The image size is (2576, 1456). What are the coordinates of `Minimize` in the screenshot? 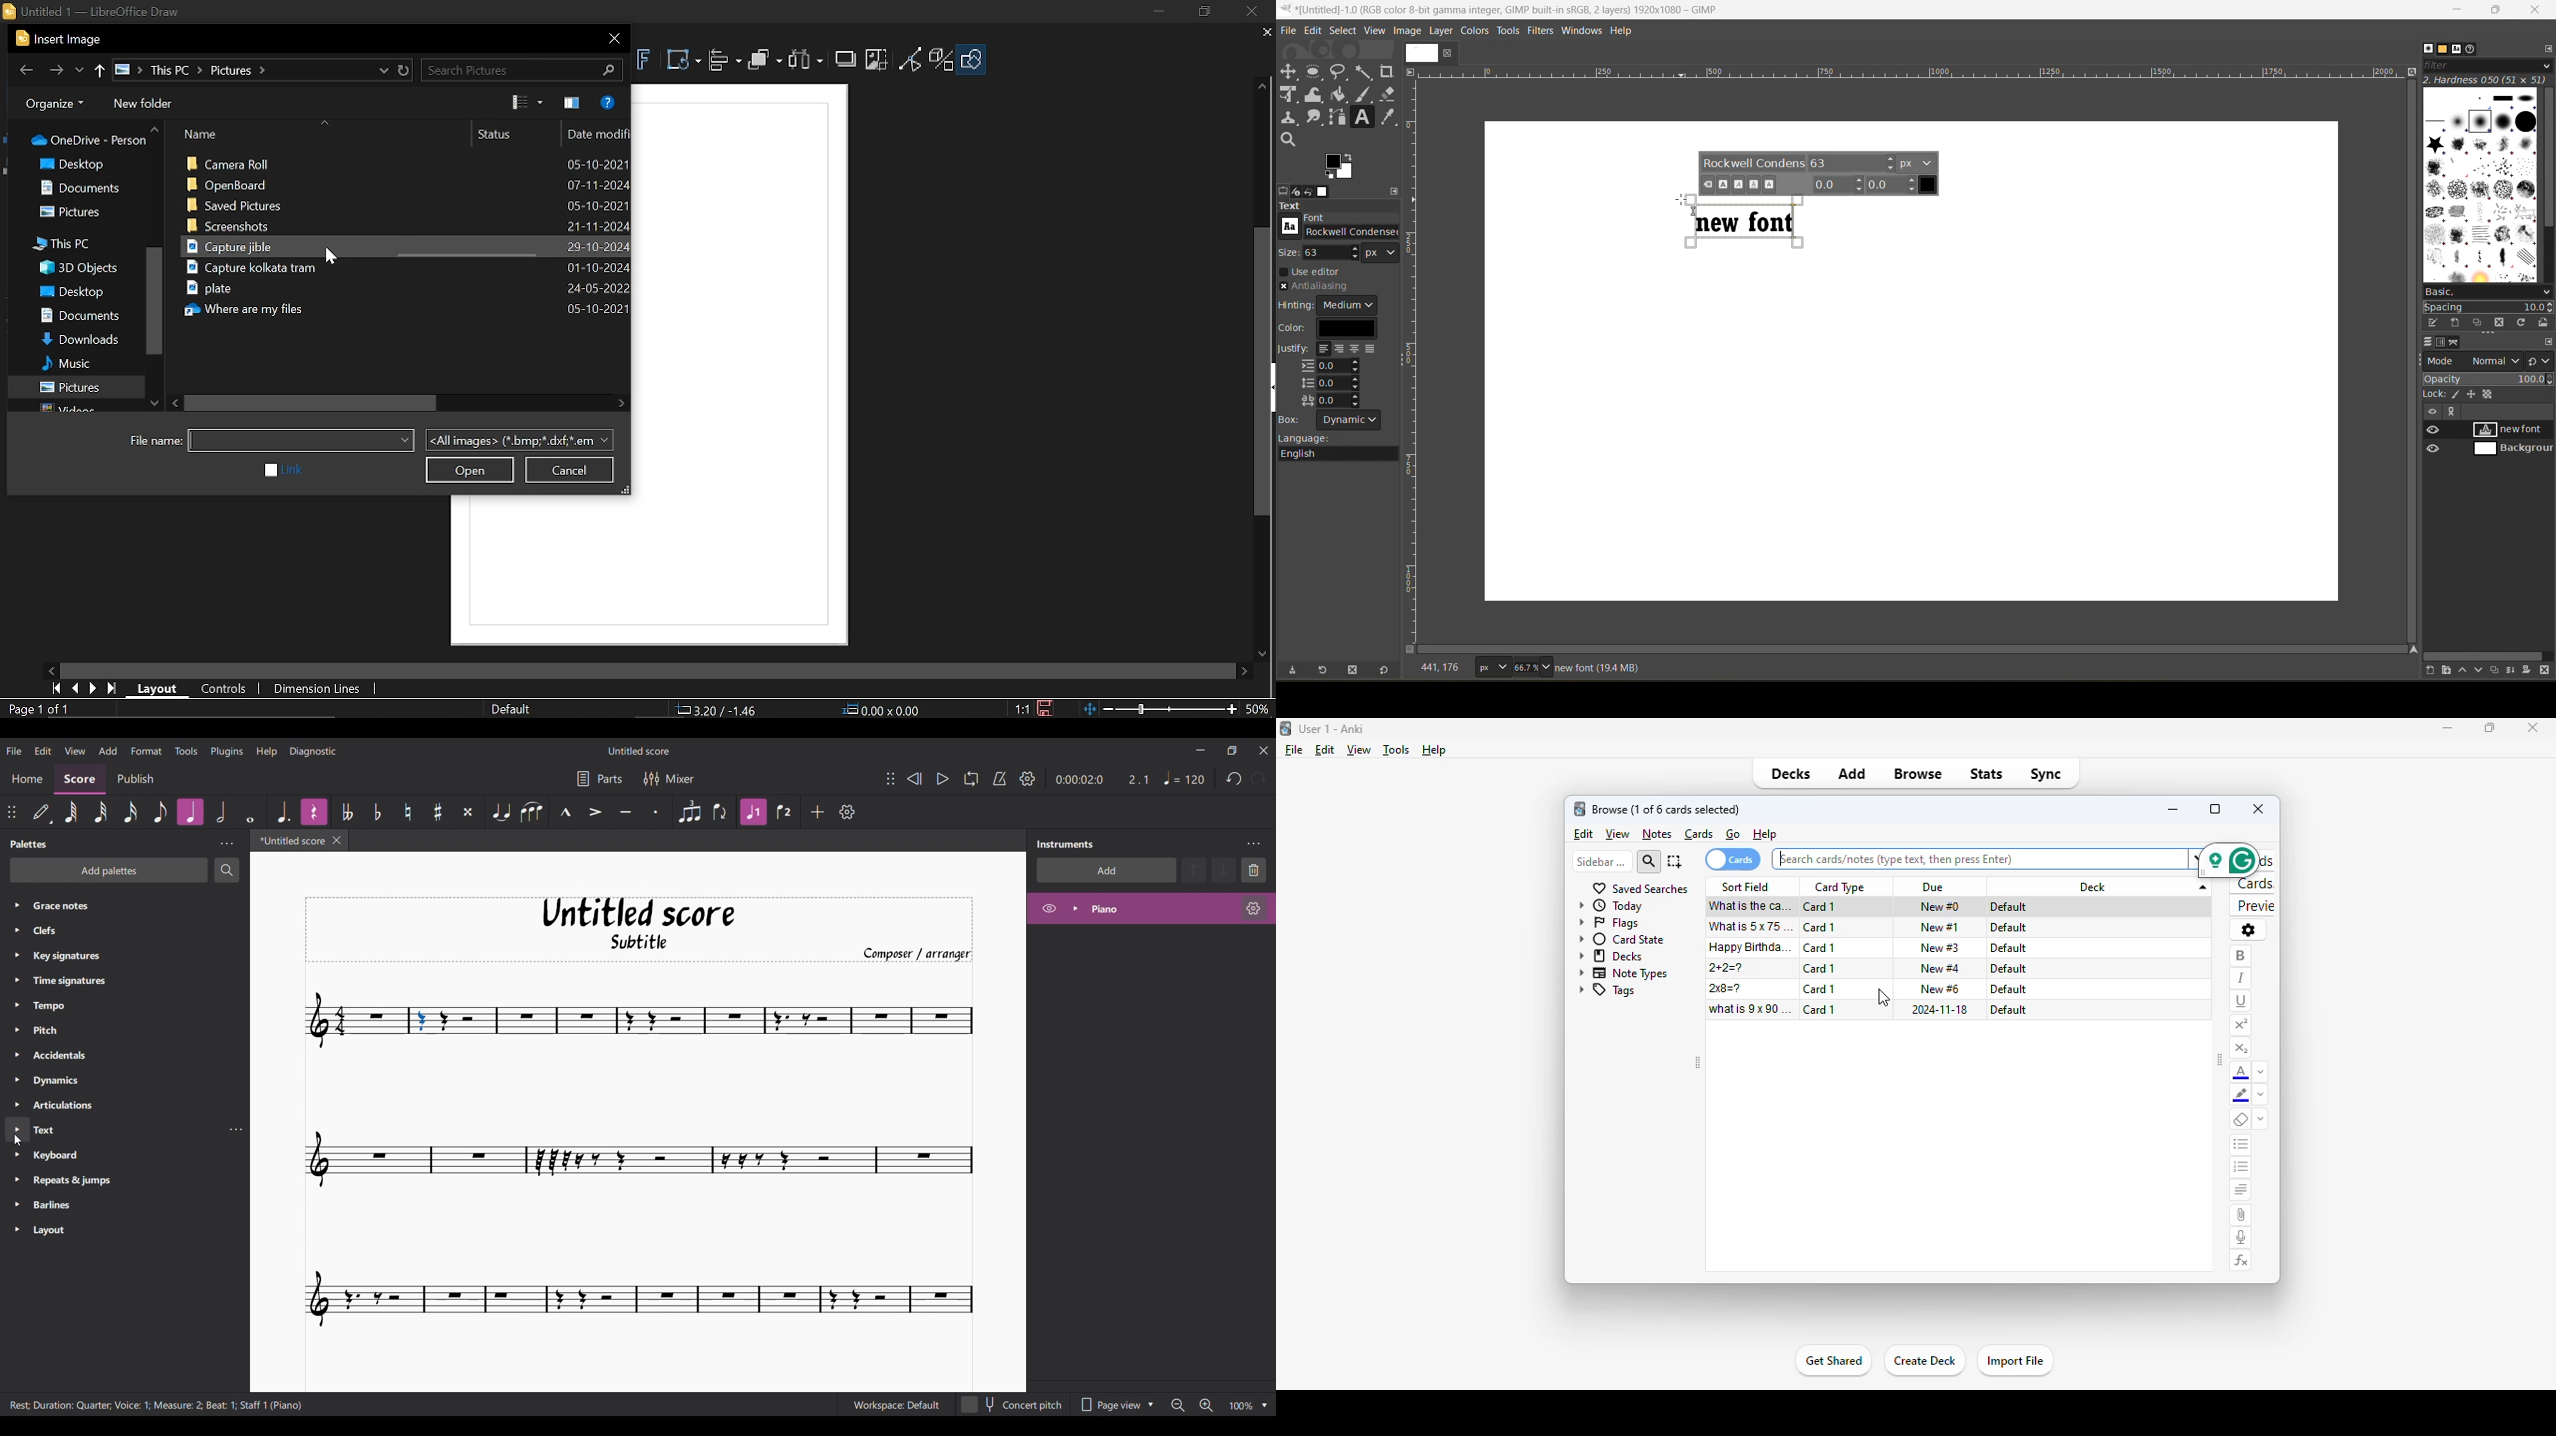 It's located at (1158, 15).